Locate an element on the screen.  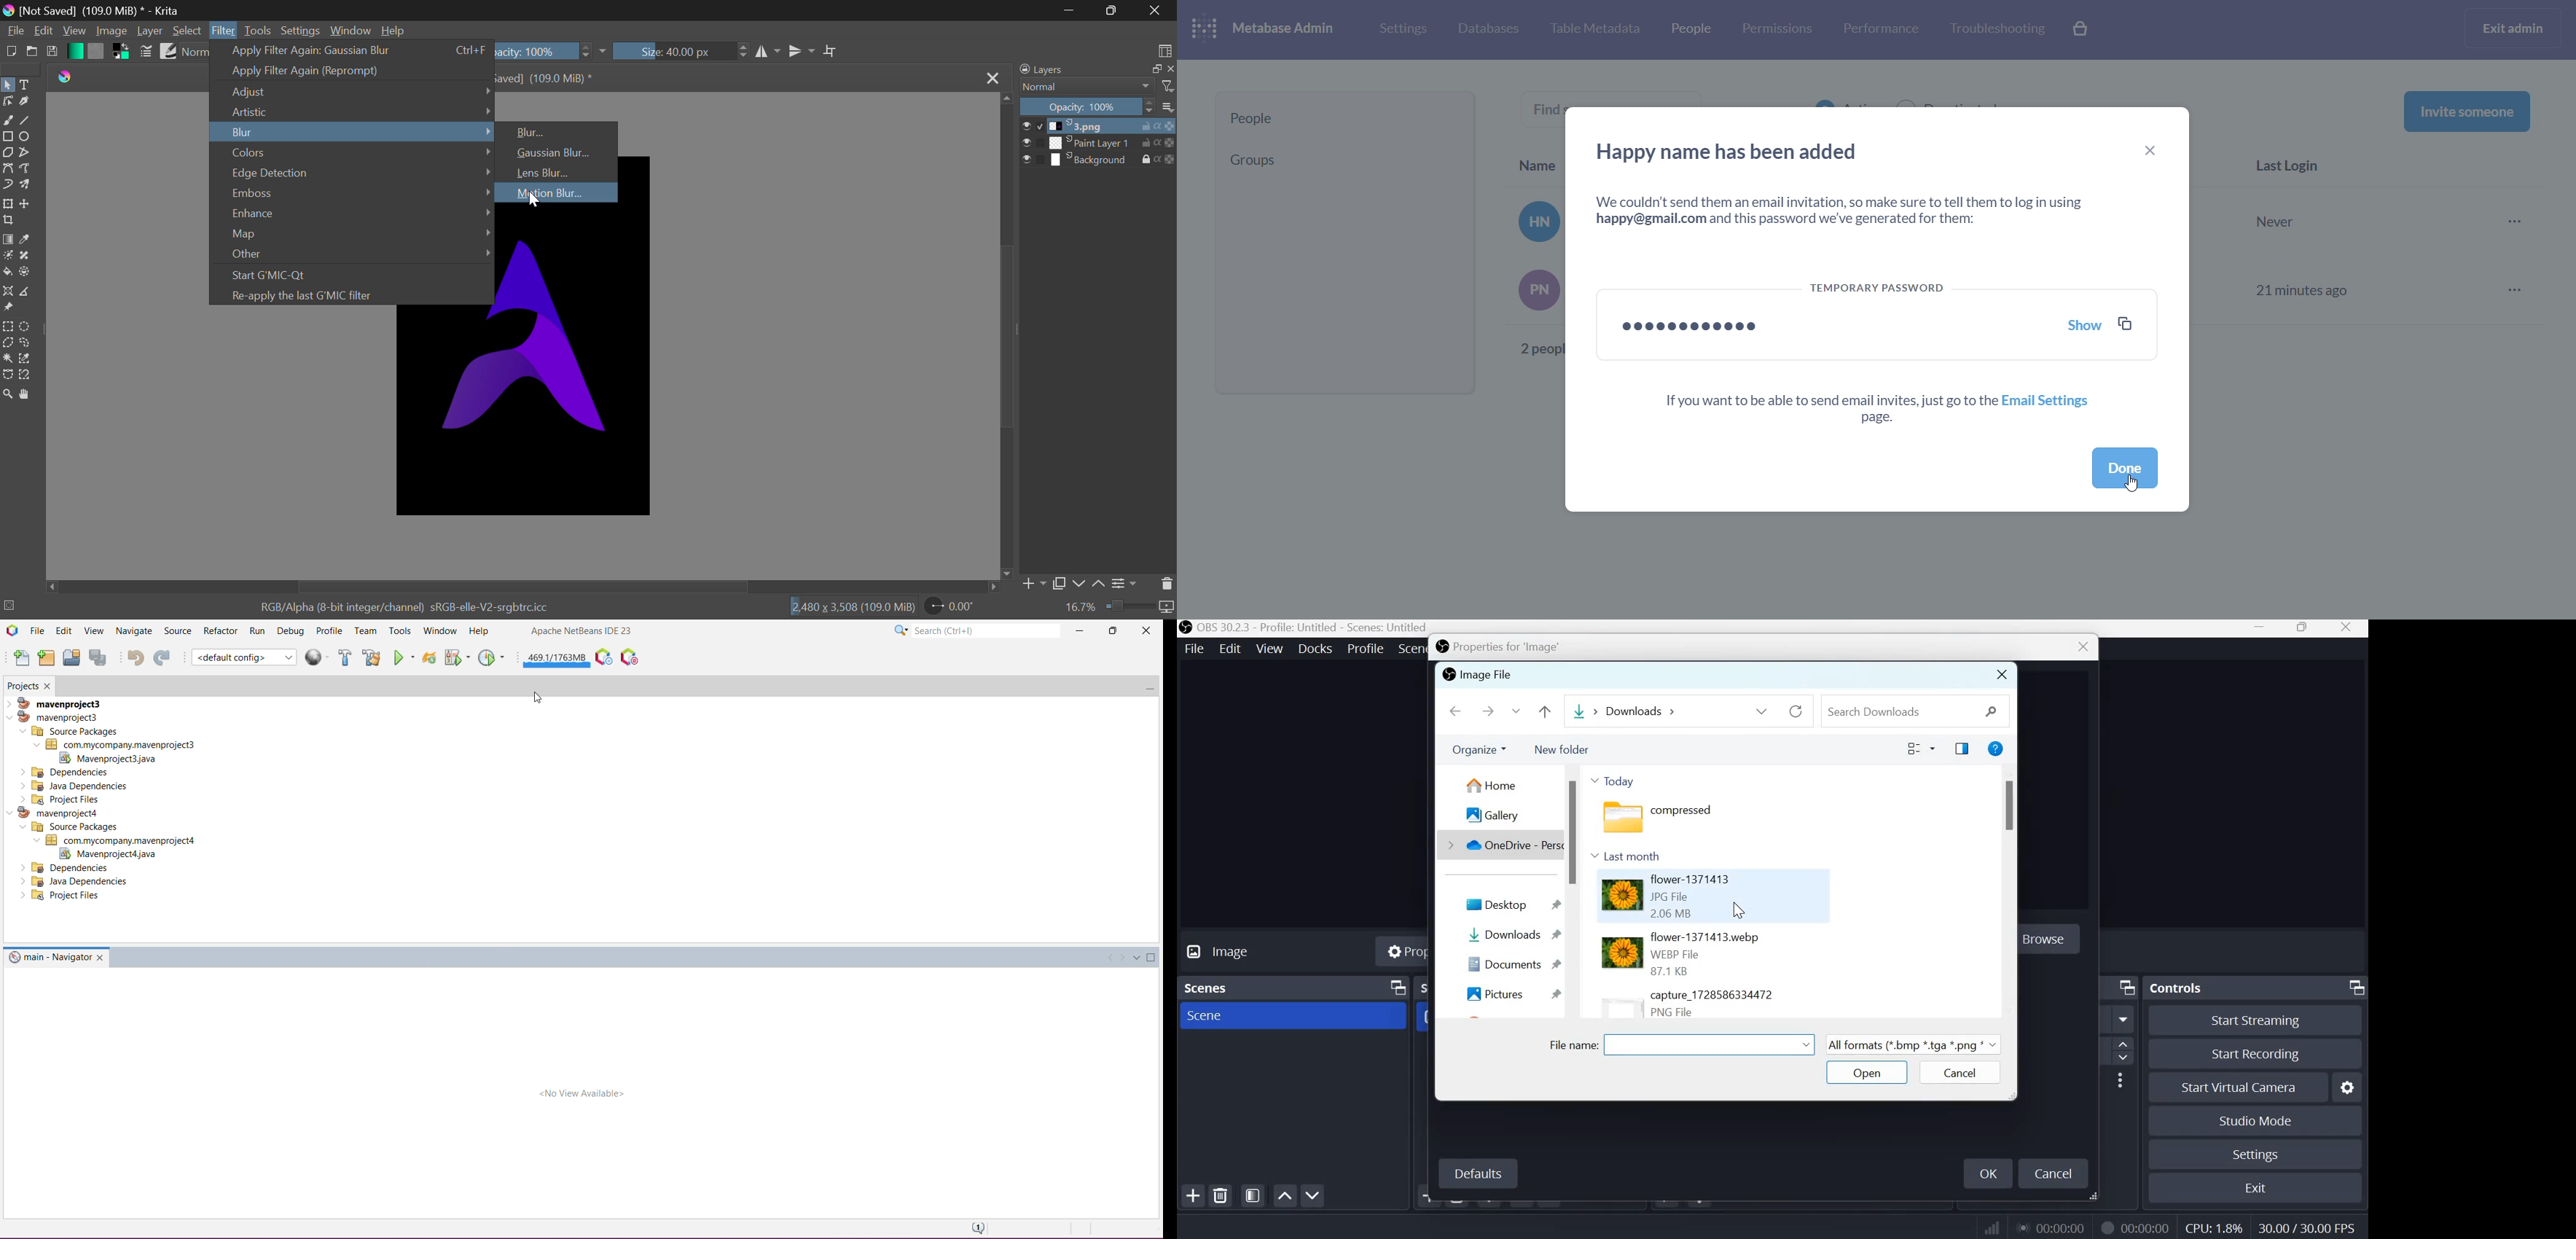
cancel is located at coordinates (1958, 1072).